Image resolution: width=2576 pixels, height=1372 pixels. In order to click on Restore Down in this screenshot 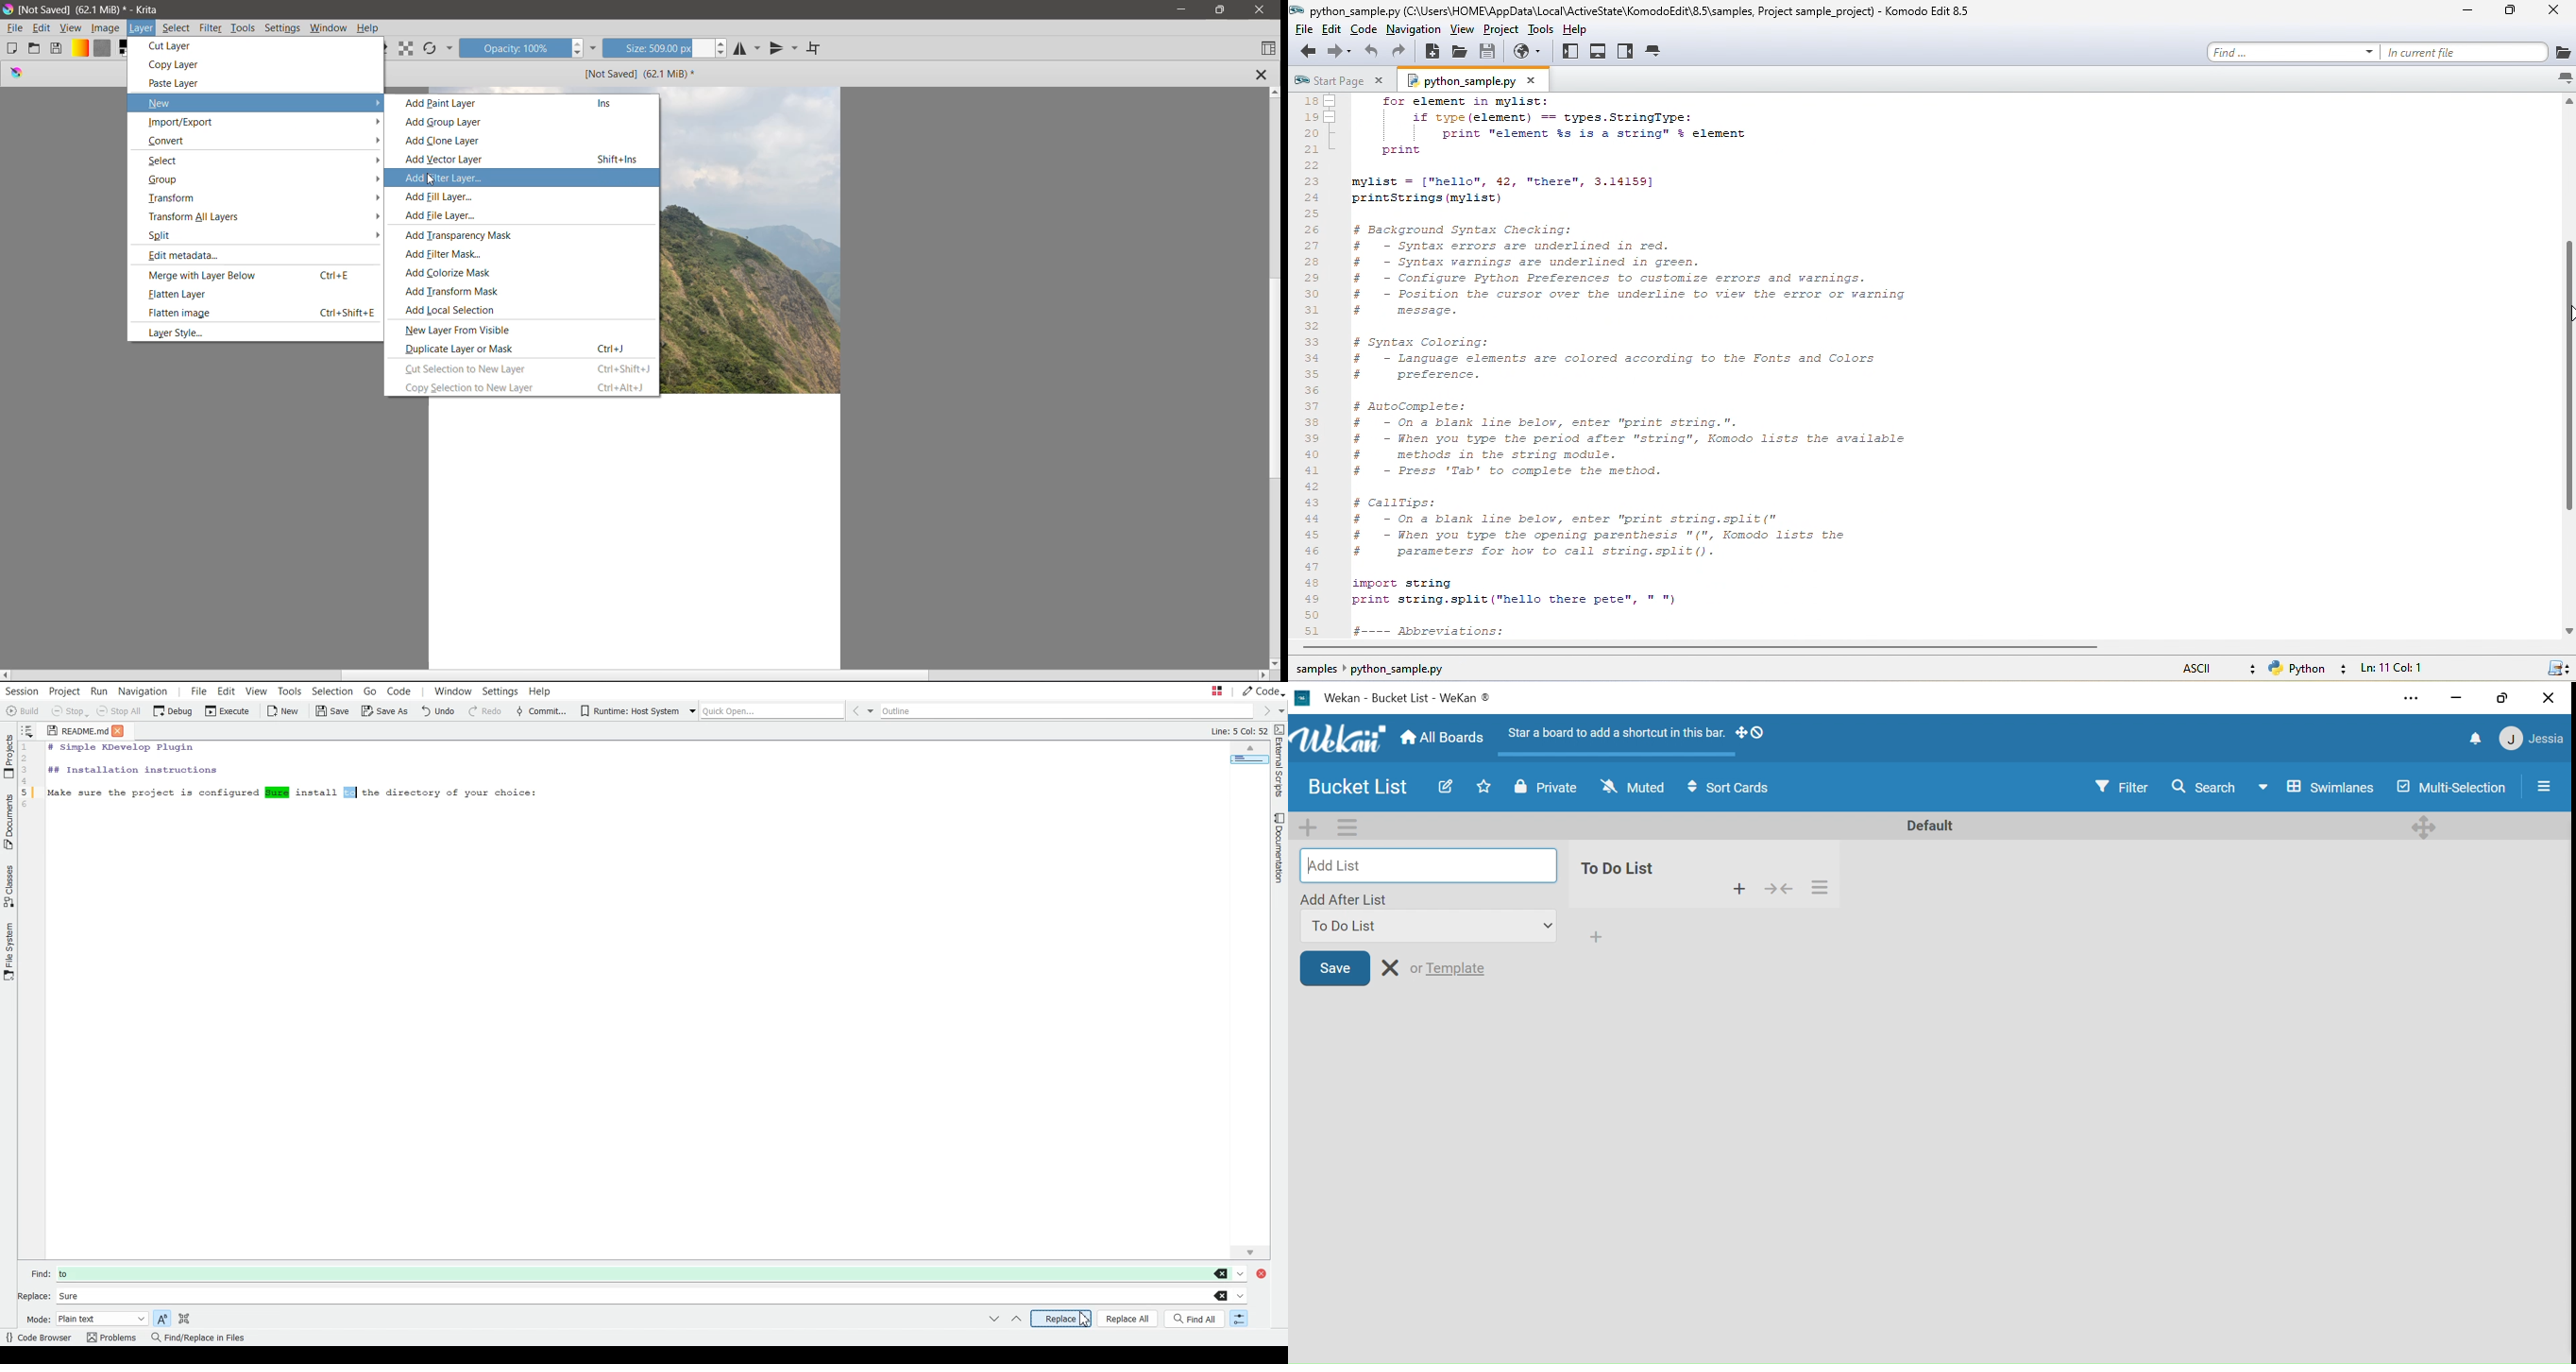, I will do `click(1220, 10)`.